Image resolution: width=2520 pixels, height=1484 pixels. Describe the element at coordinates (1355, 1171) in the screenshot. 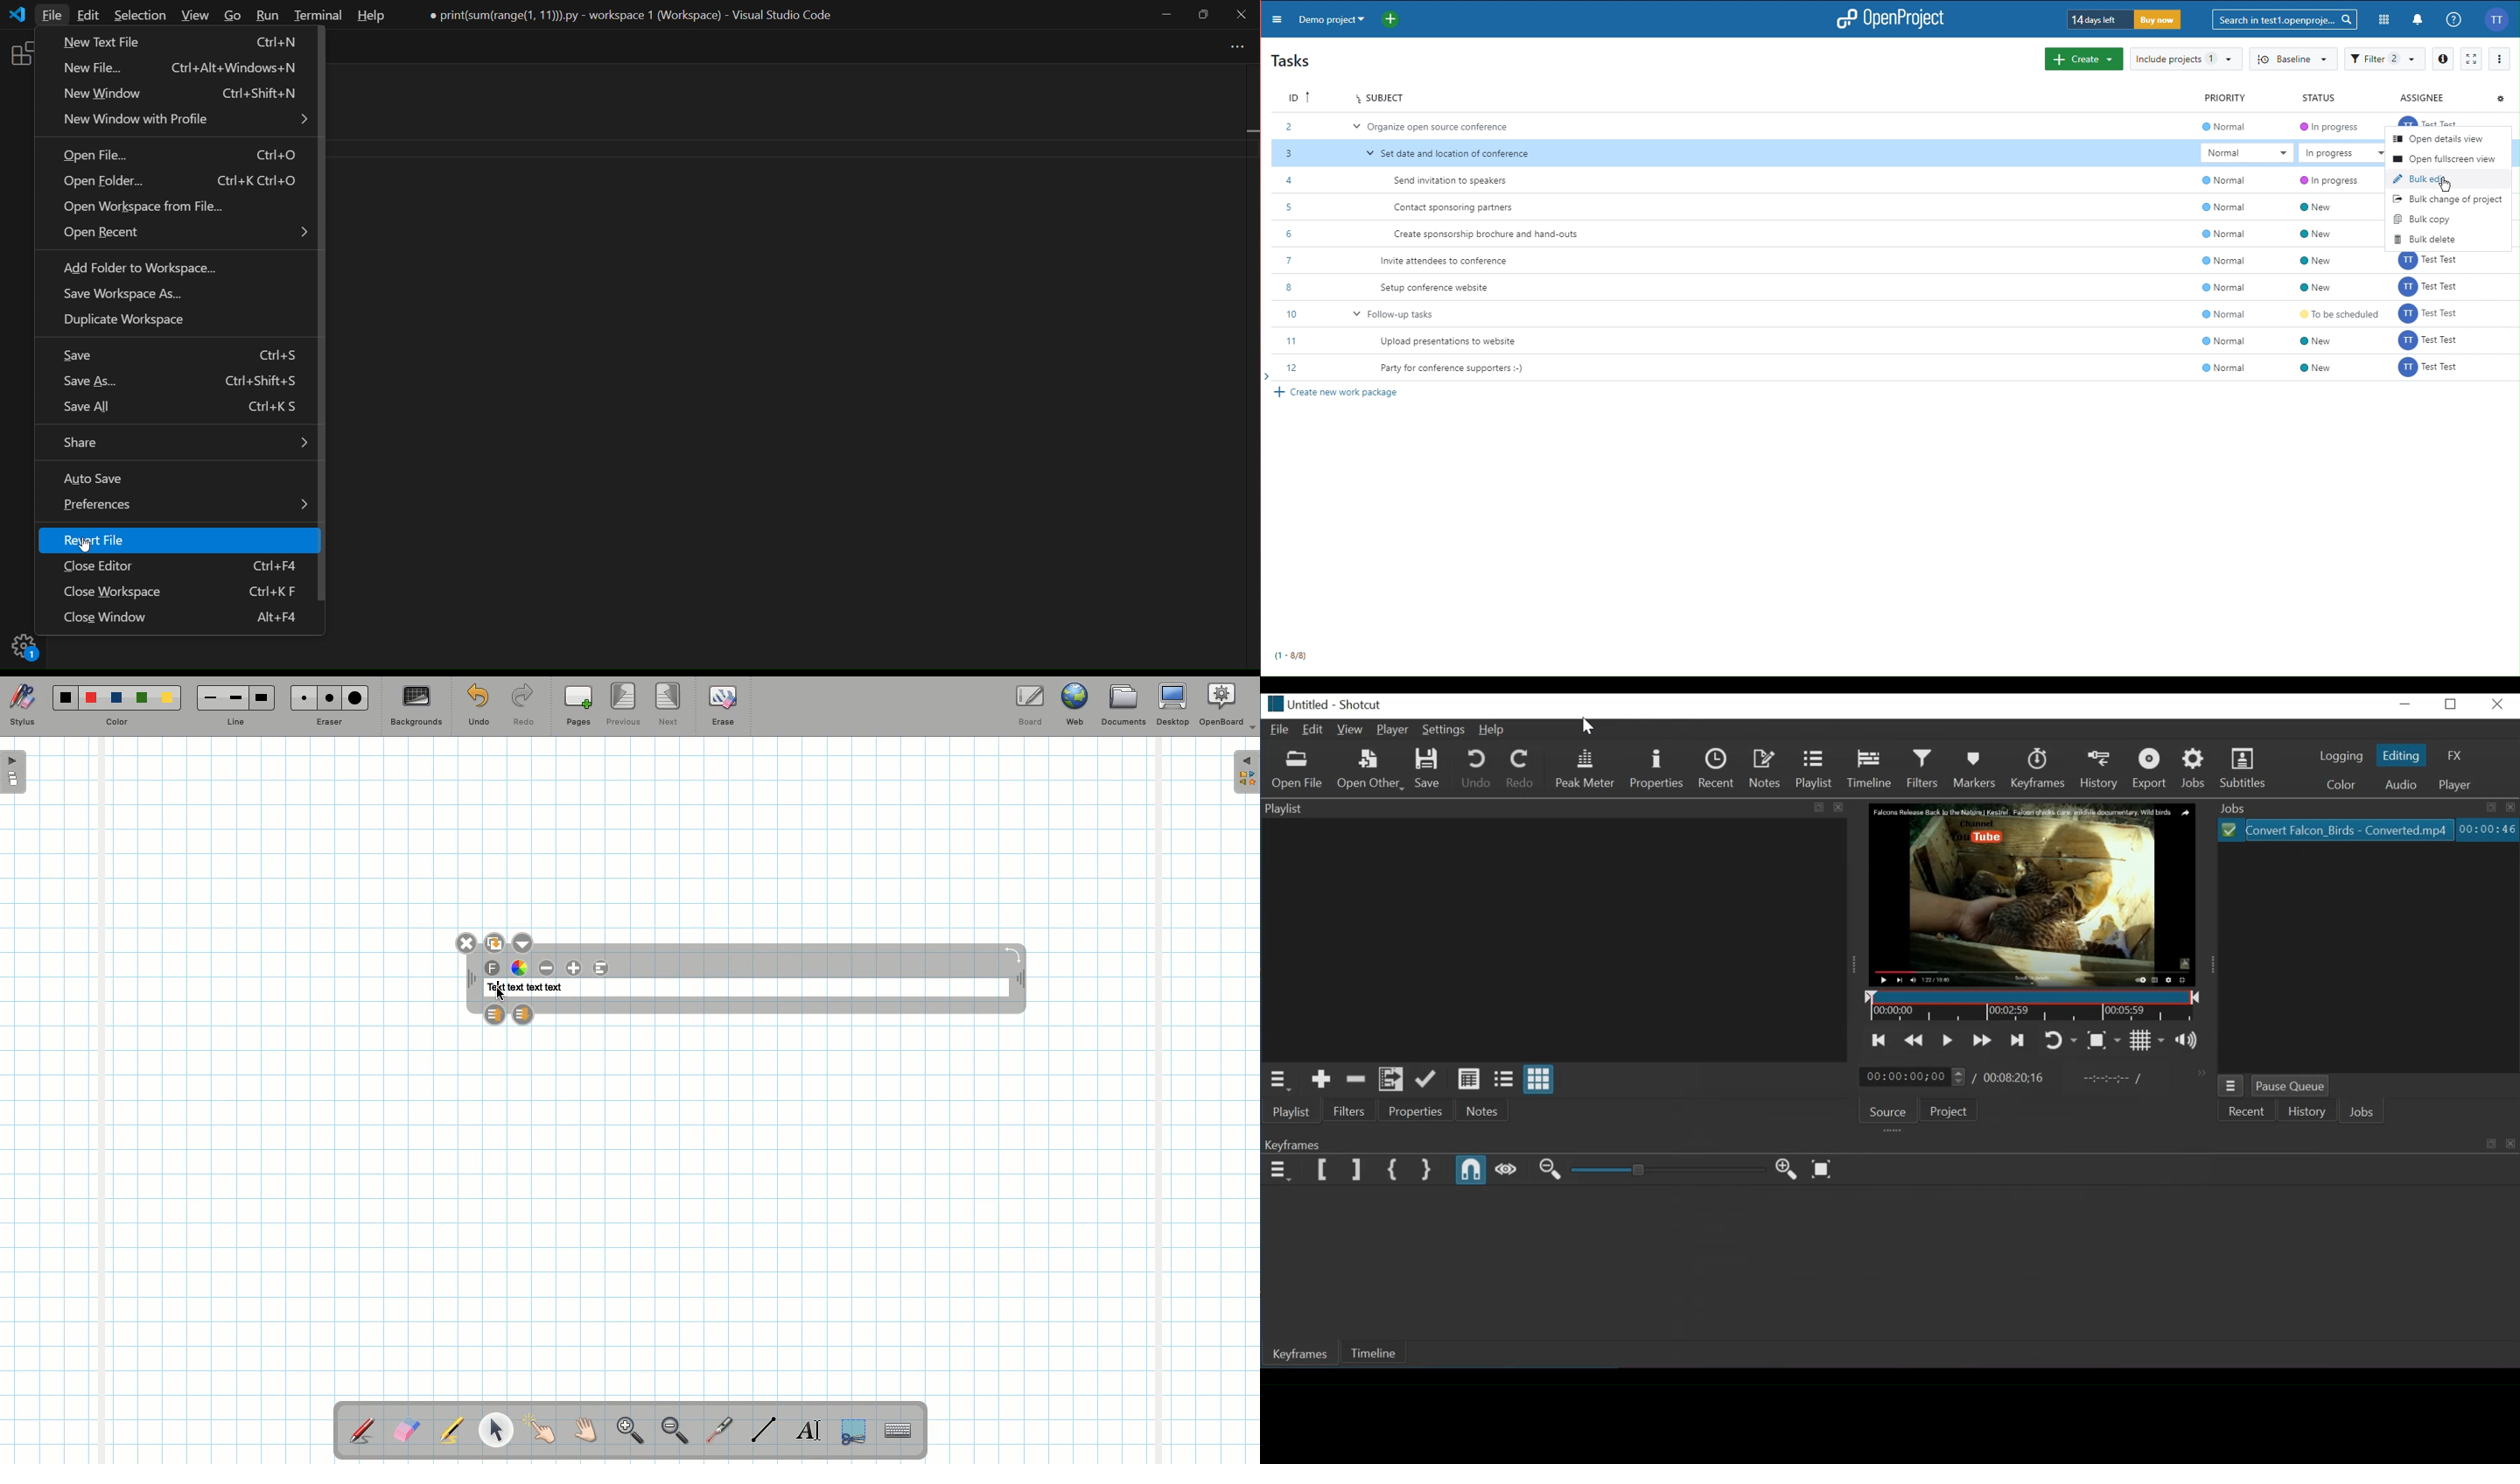

I see `Set Filter Last` at that location.